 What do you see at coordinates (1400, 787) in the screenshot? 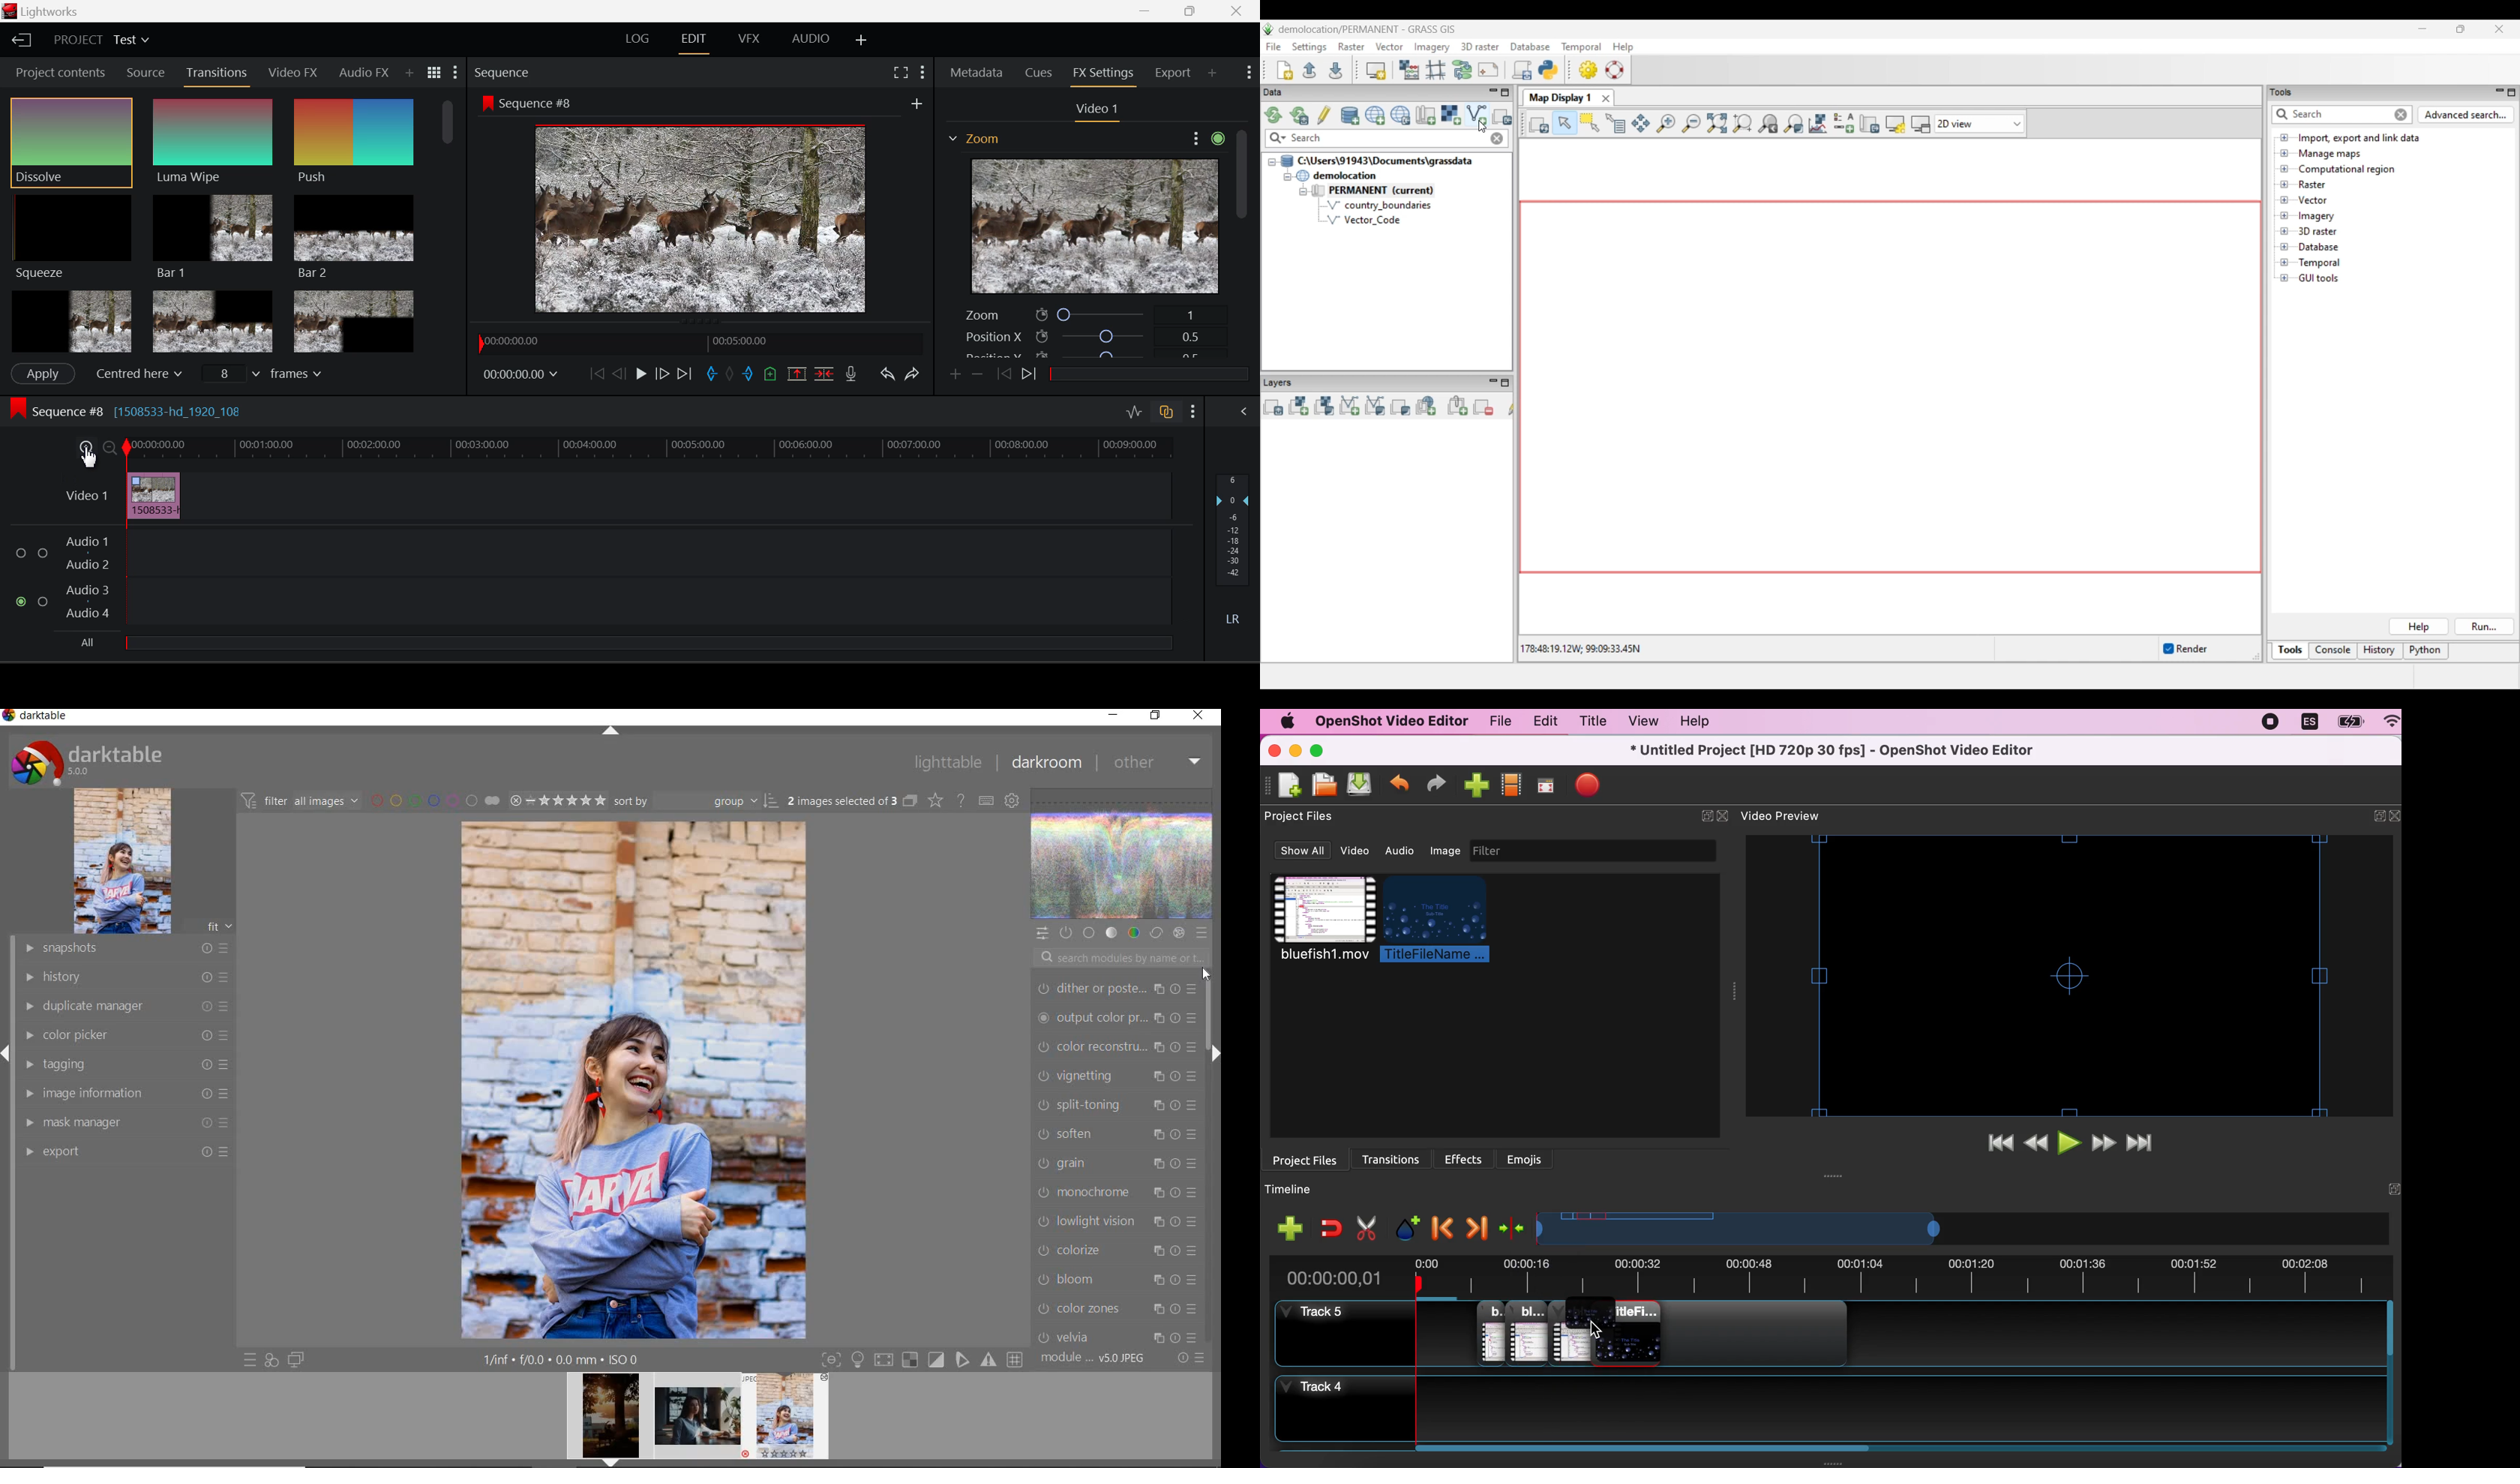
I see `undo` at bounding box center [1400, 787].